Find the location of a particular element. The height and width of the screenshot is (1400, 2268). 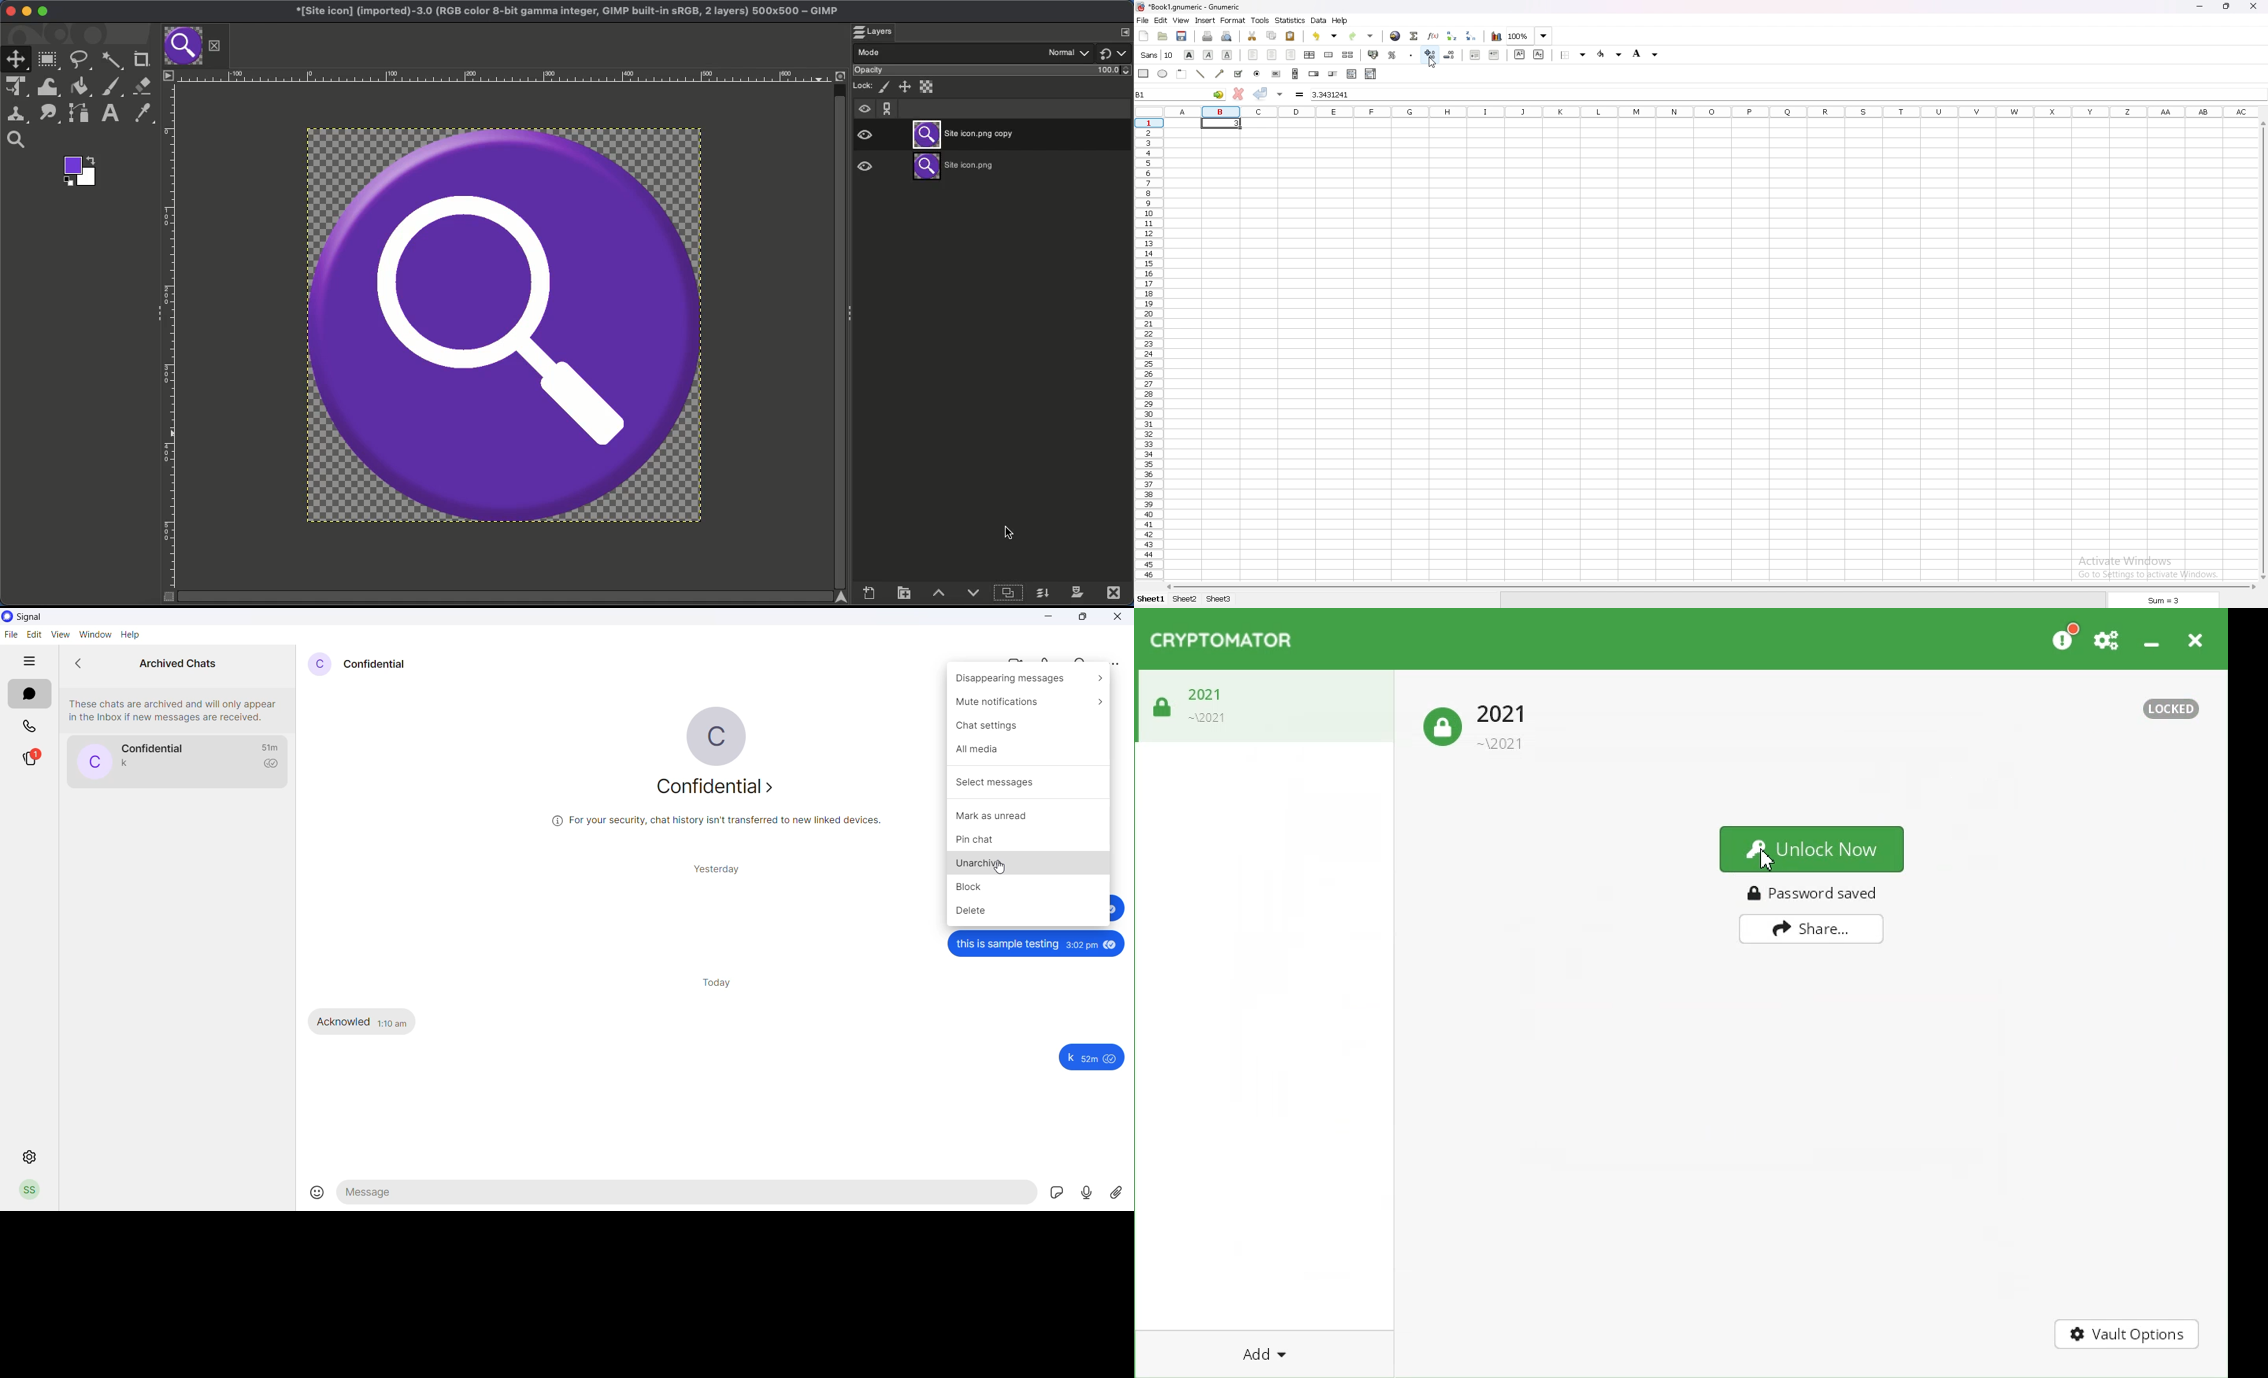

Close is located at coordinates (213, 46).